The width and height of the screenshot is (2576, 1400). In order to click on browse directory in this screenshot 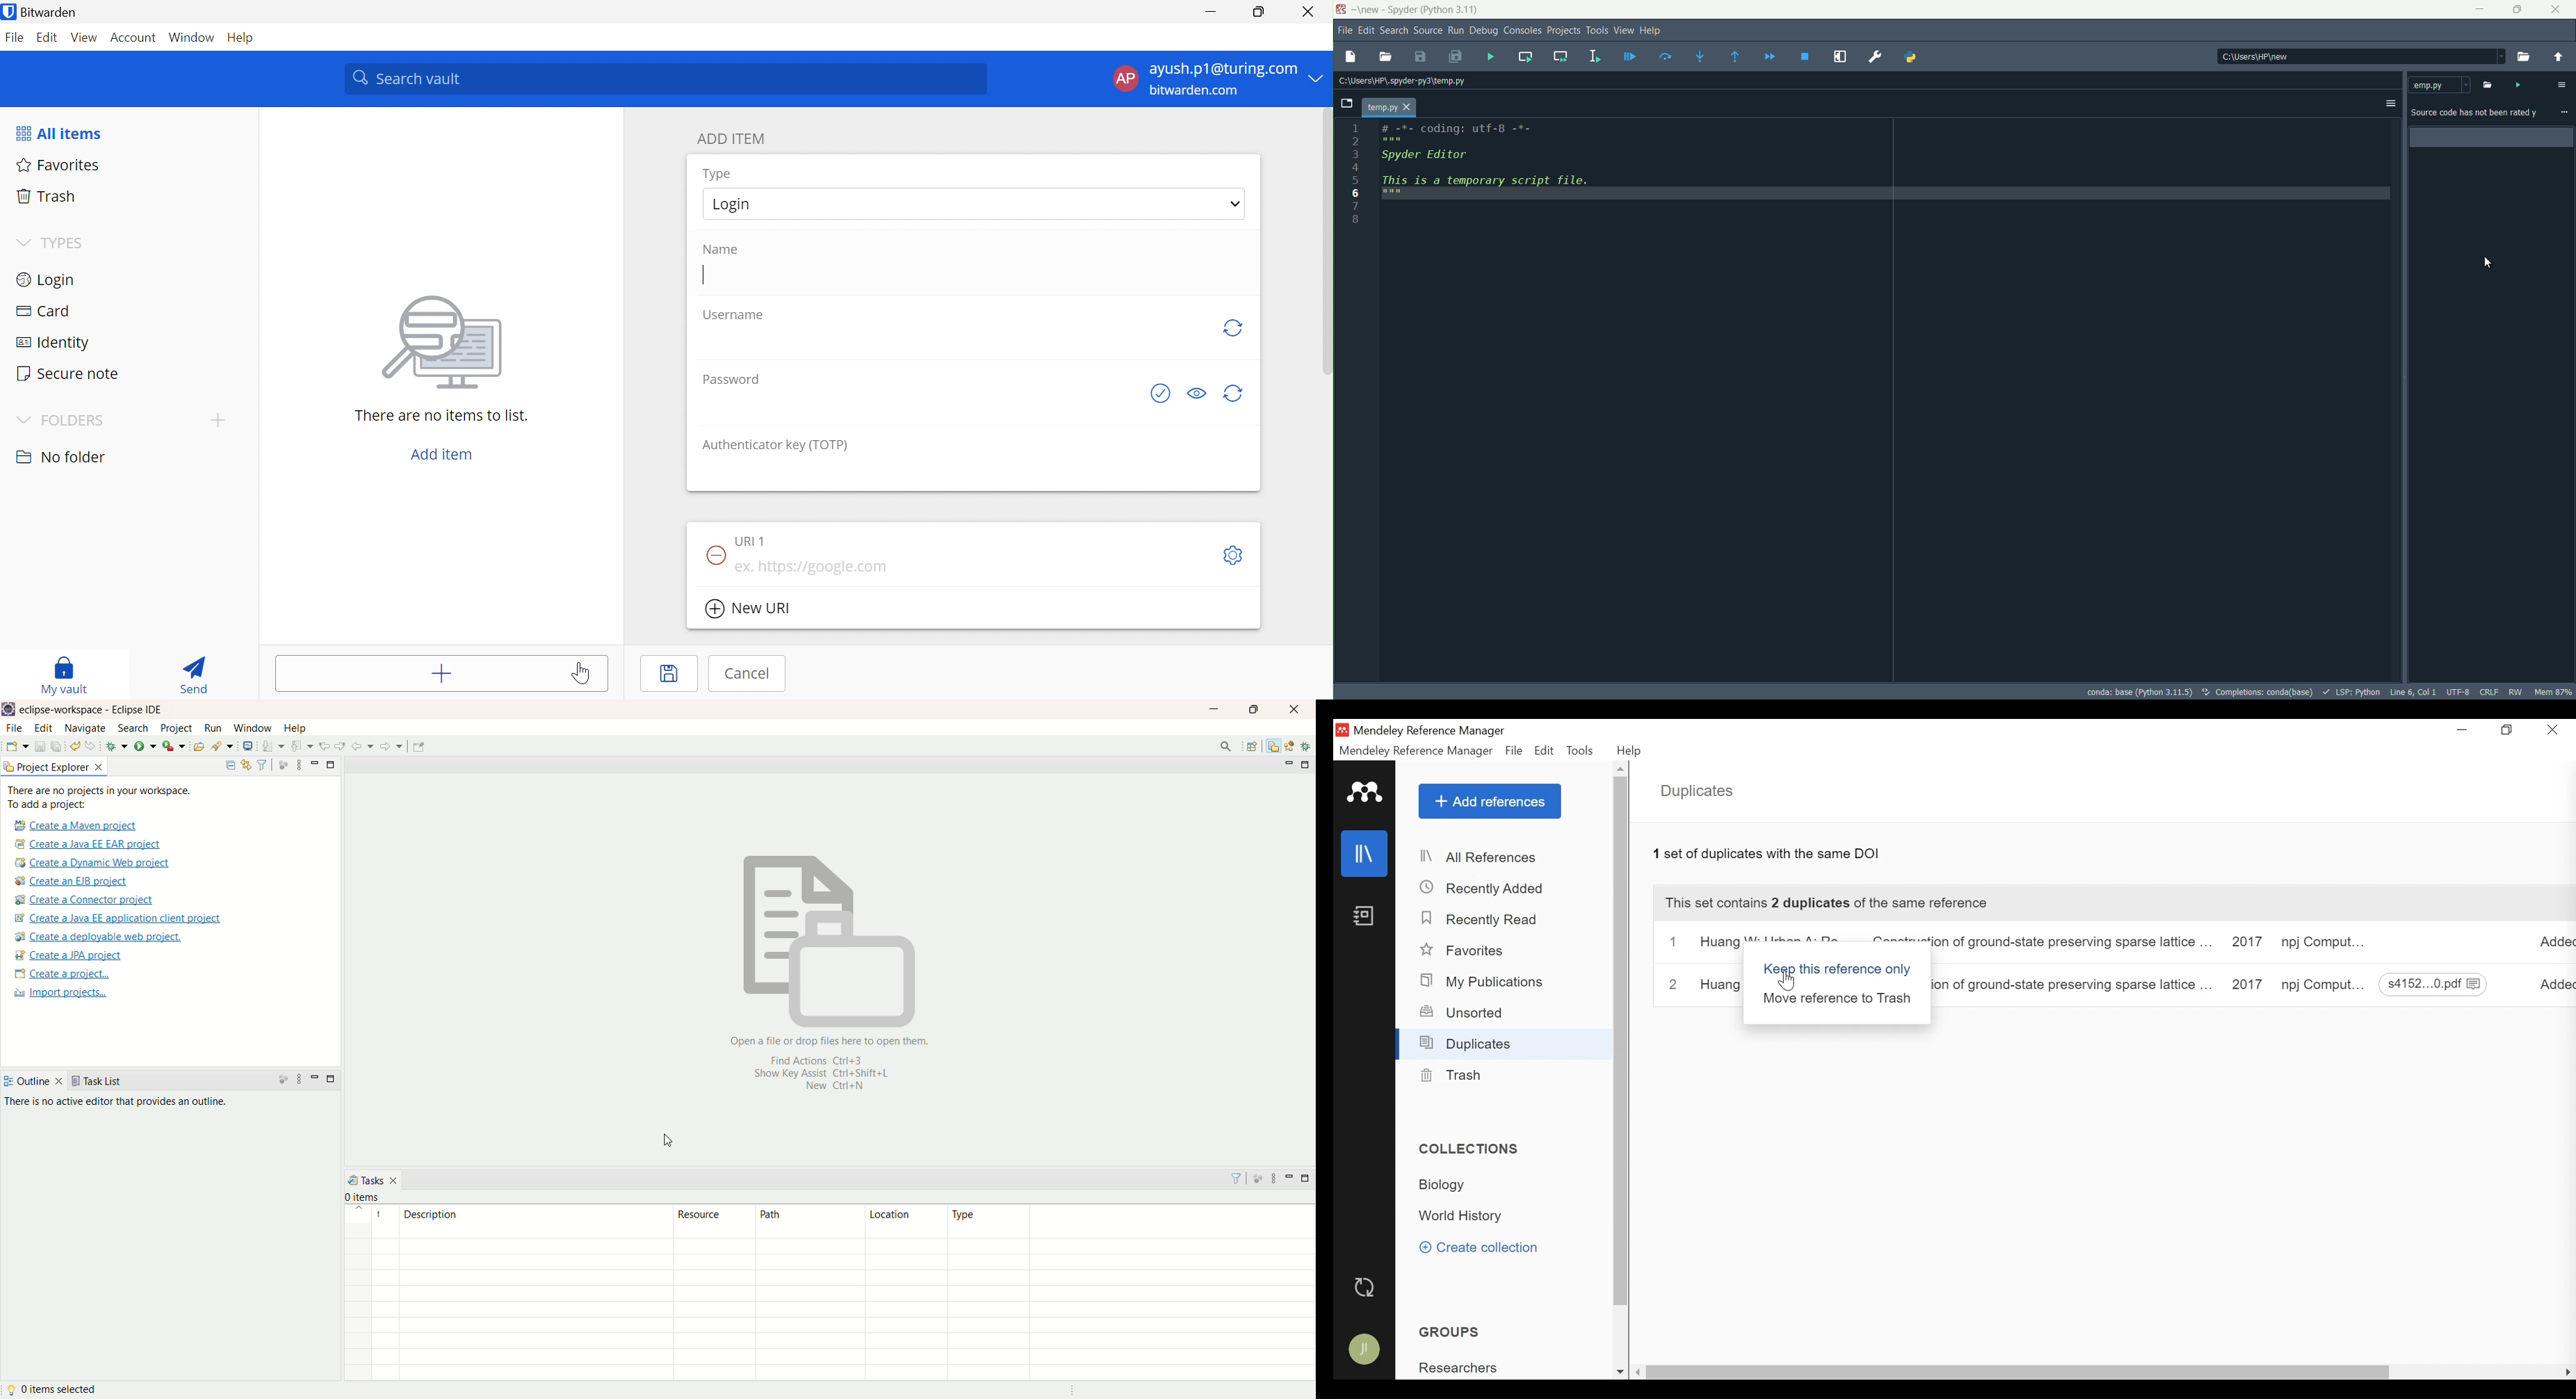, I will do `click(2523, 57)`.